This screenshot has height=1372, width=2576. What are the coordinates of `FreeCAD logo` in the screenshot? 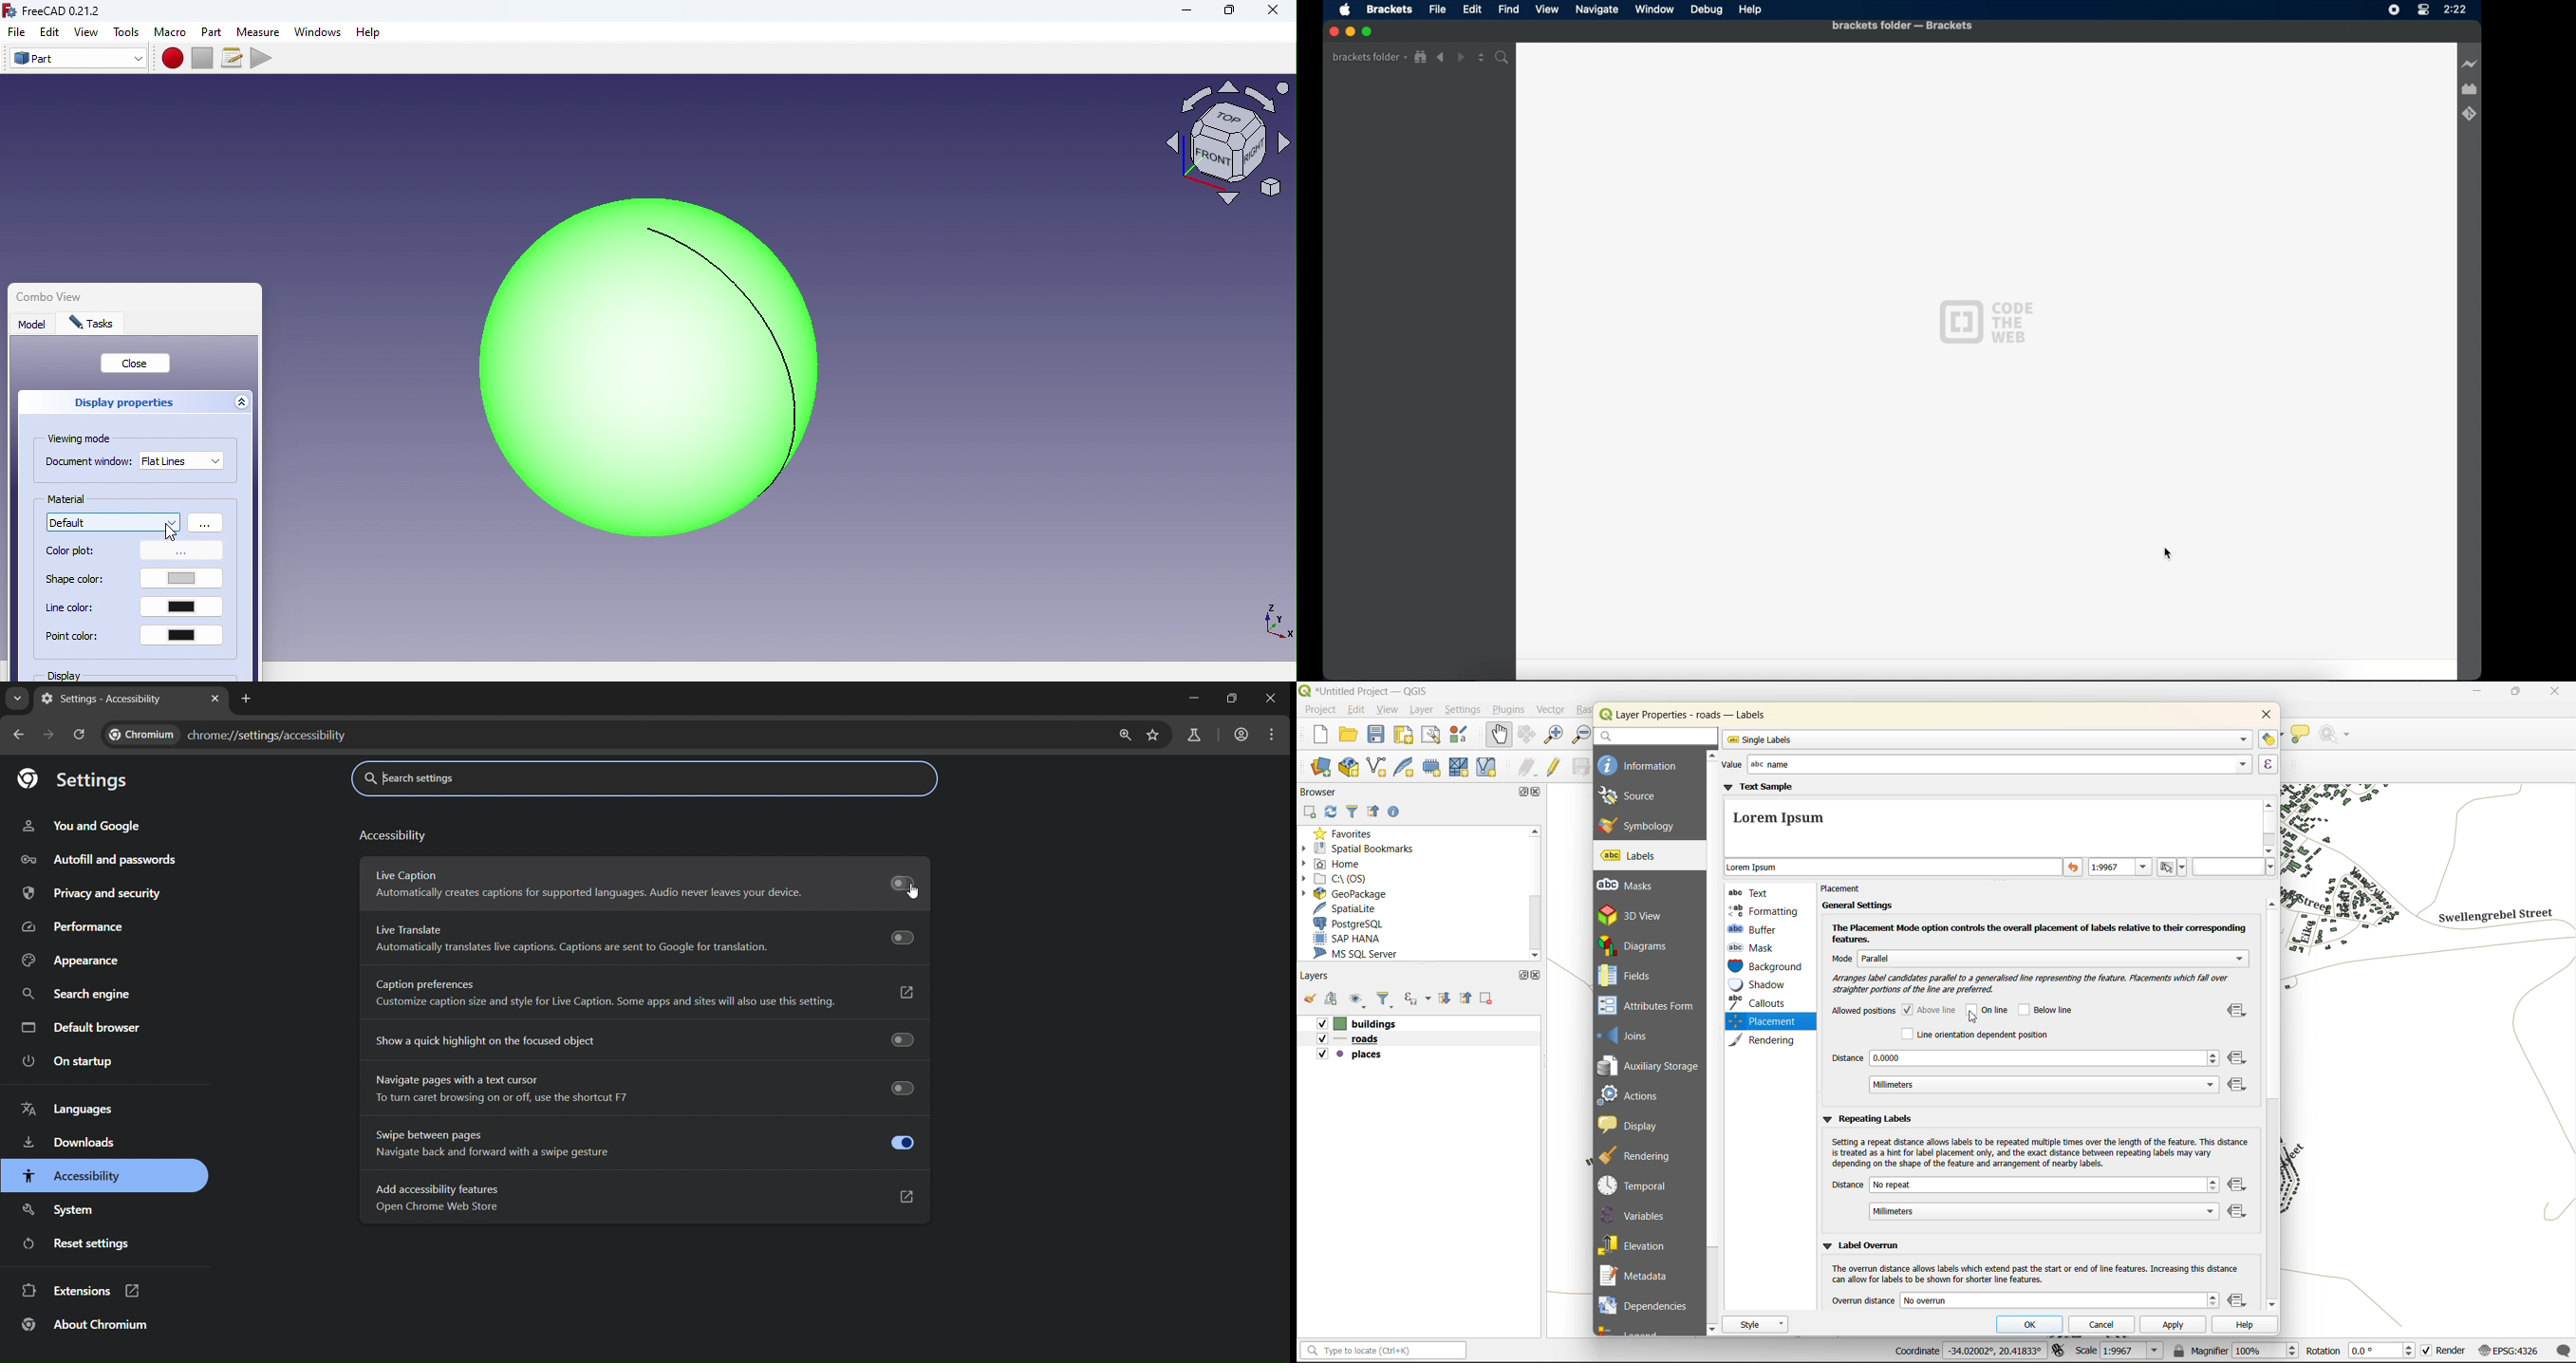 It's located at (58, 11).